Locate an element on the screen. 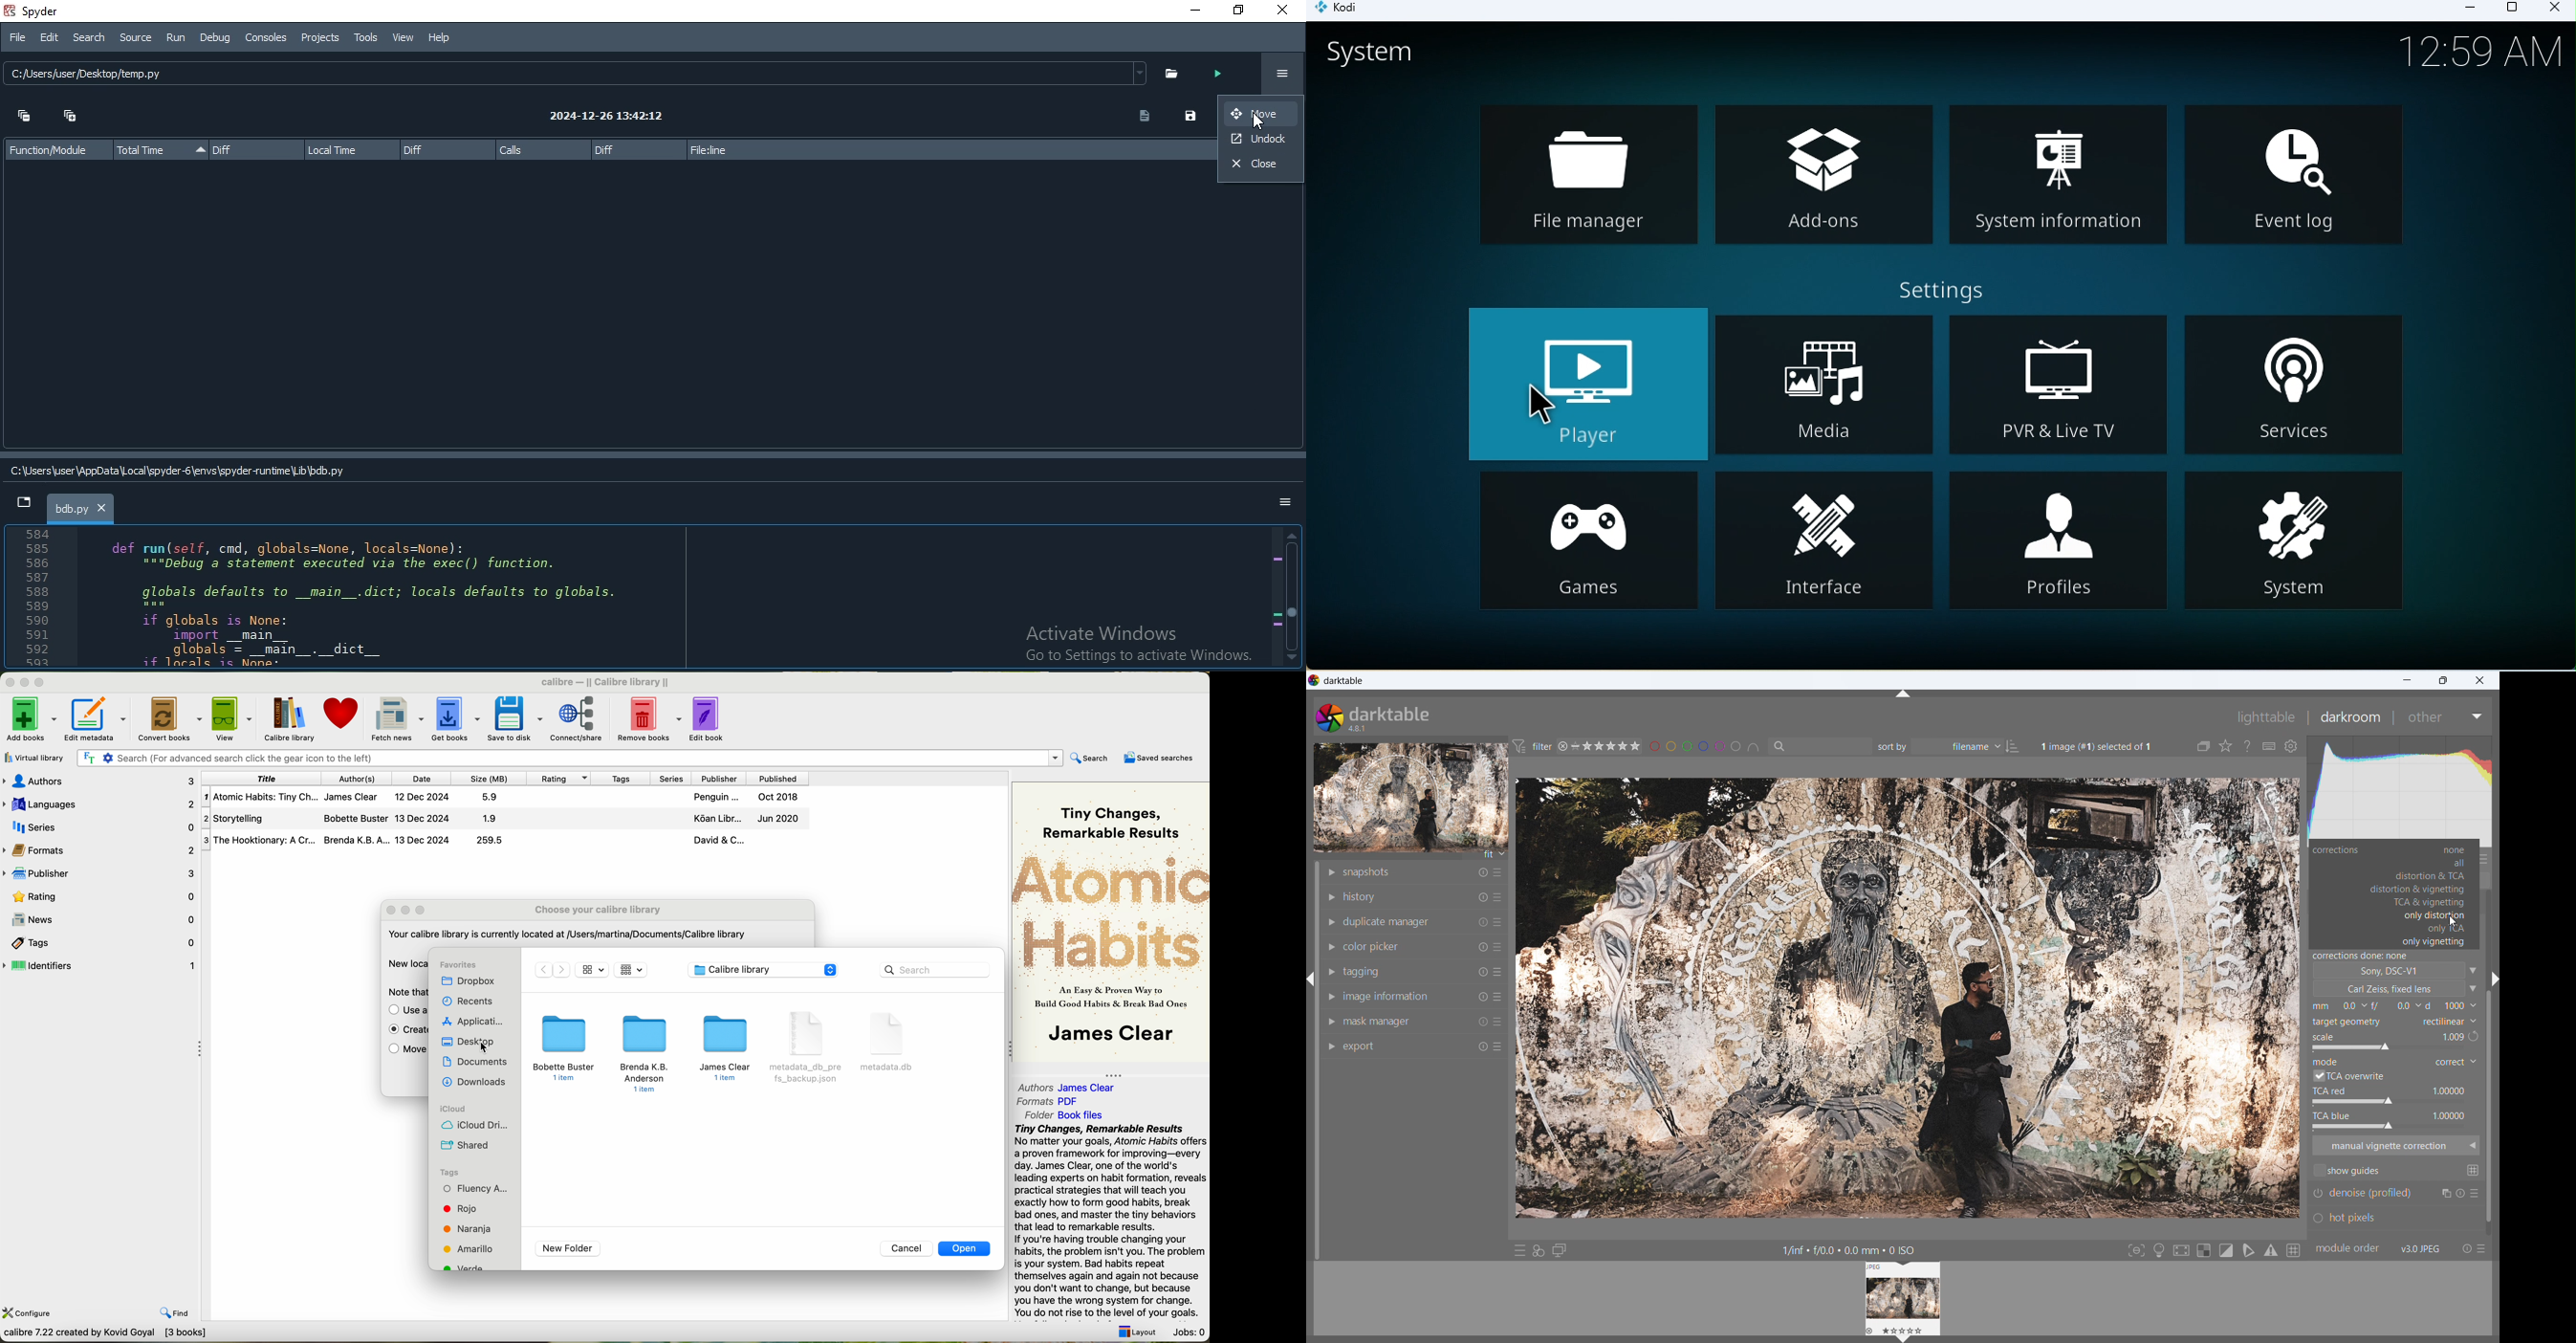 The image size is (2576, 1344). camera type is located at coordinates (2396, 971).